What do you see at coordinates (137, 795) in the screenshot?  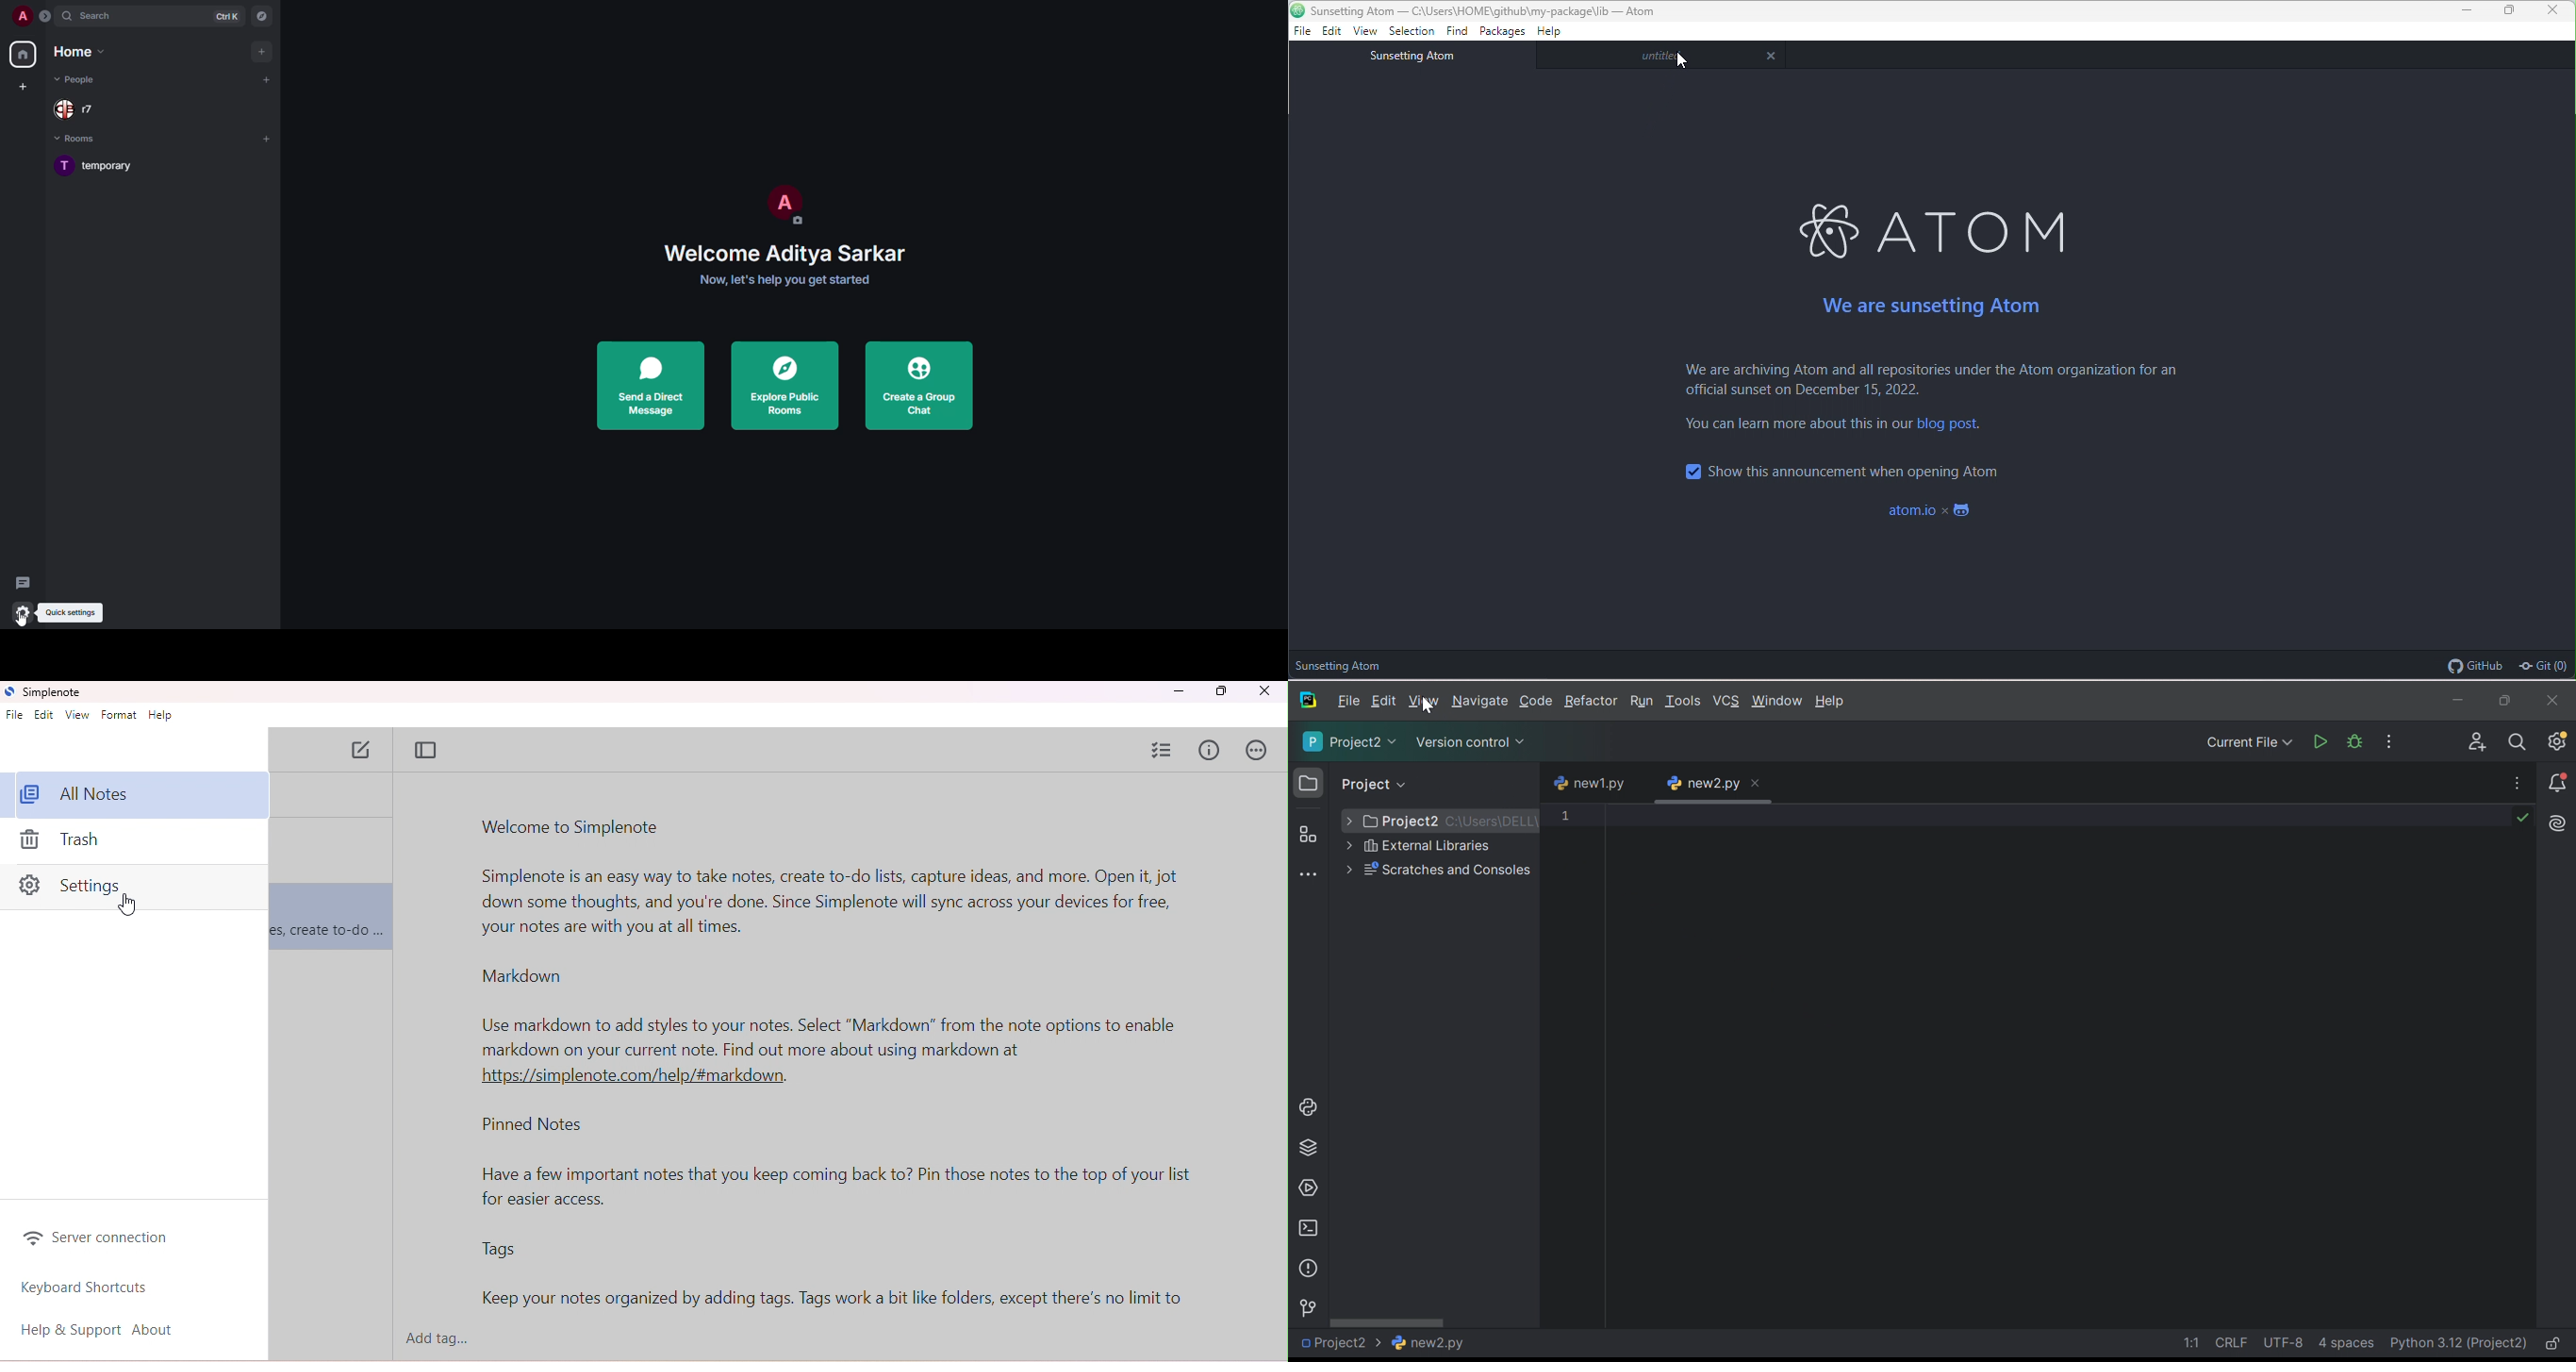 I see `all notes` at bounding box center [137, 795].